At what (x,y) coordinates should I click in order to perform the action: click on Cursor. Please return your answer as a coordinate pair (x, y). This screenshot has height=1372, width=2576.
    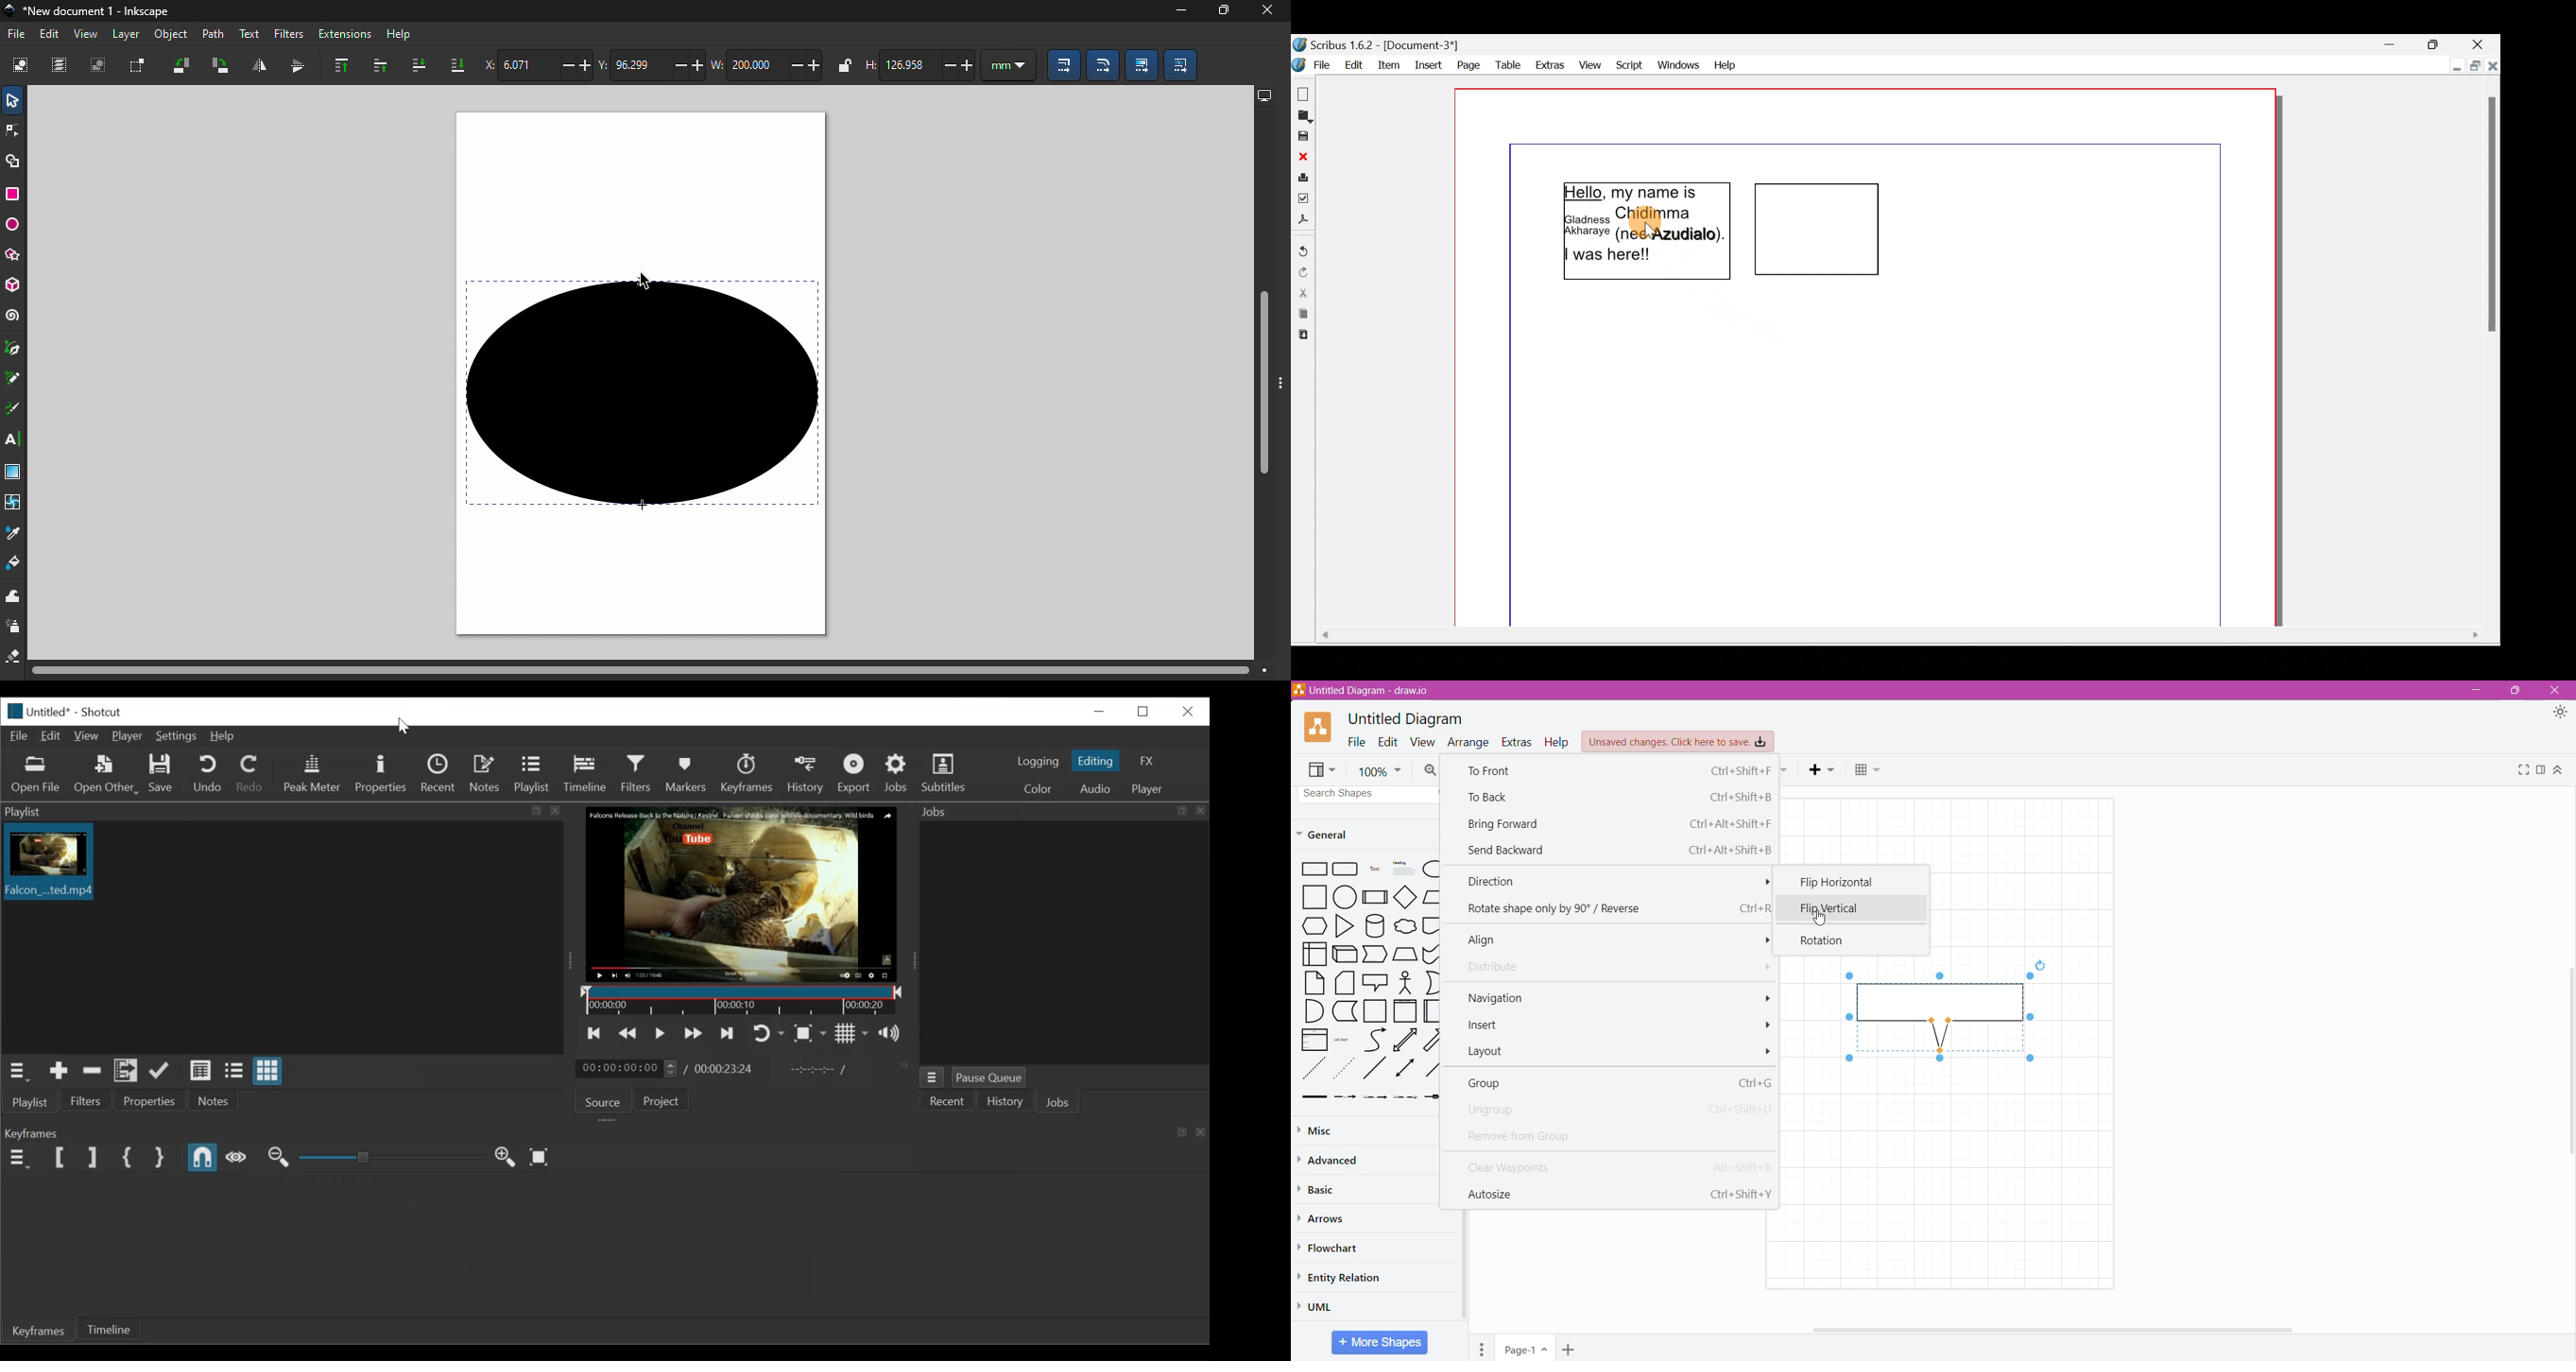
    Looking at the image, I should click on (407, 728).